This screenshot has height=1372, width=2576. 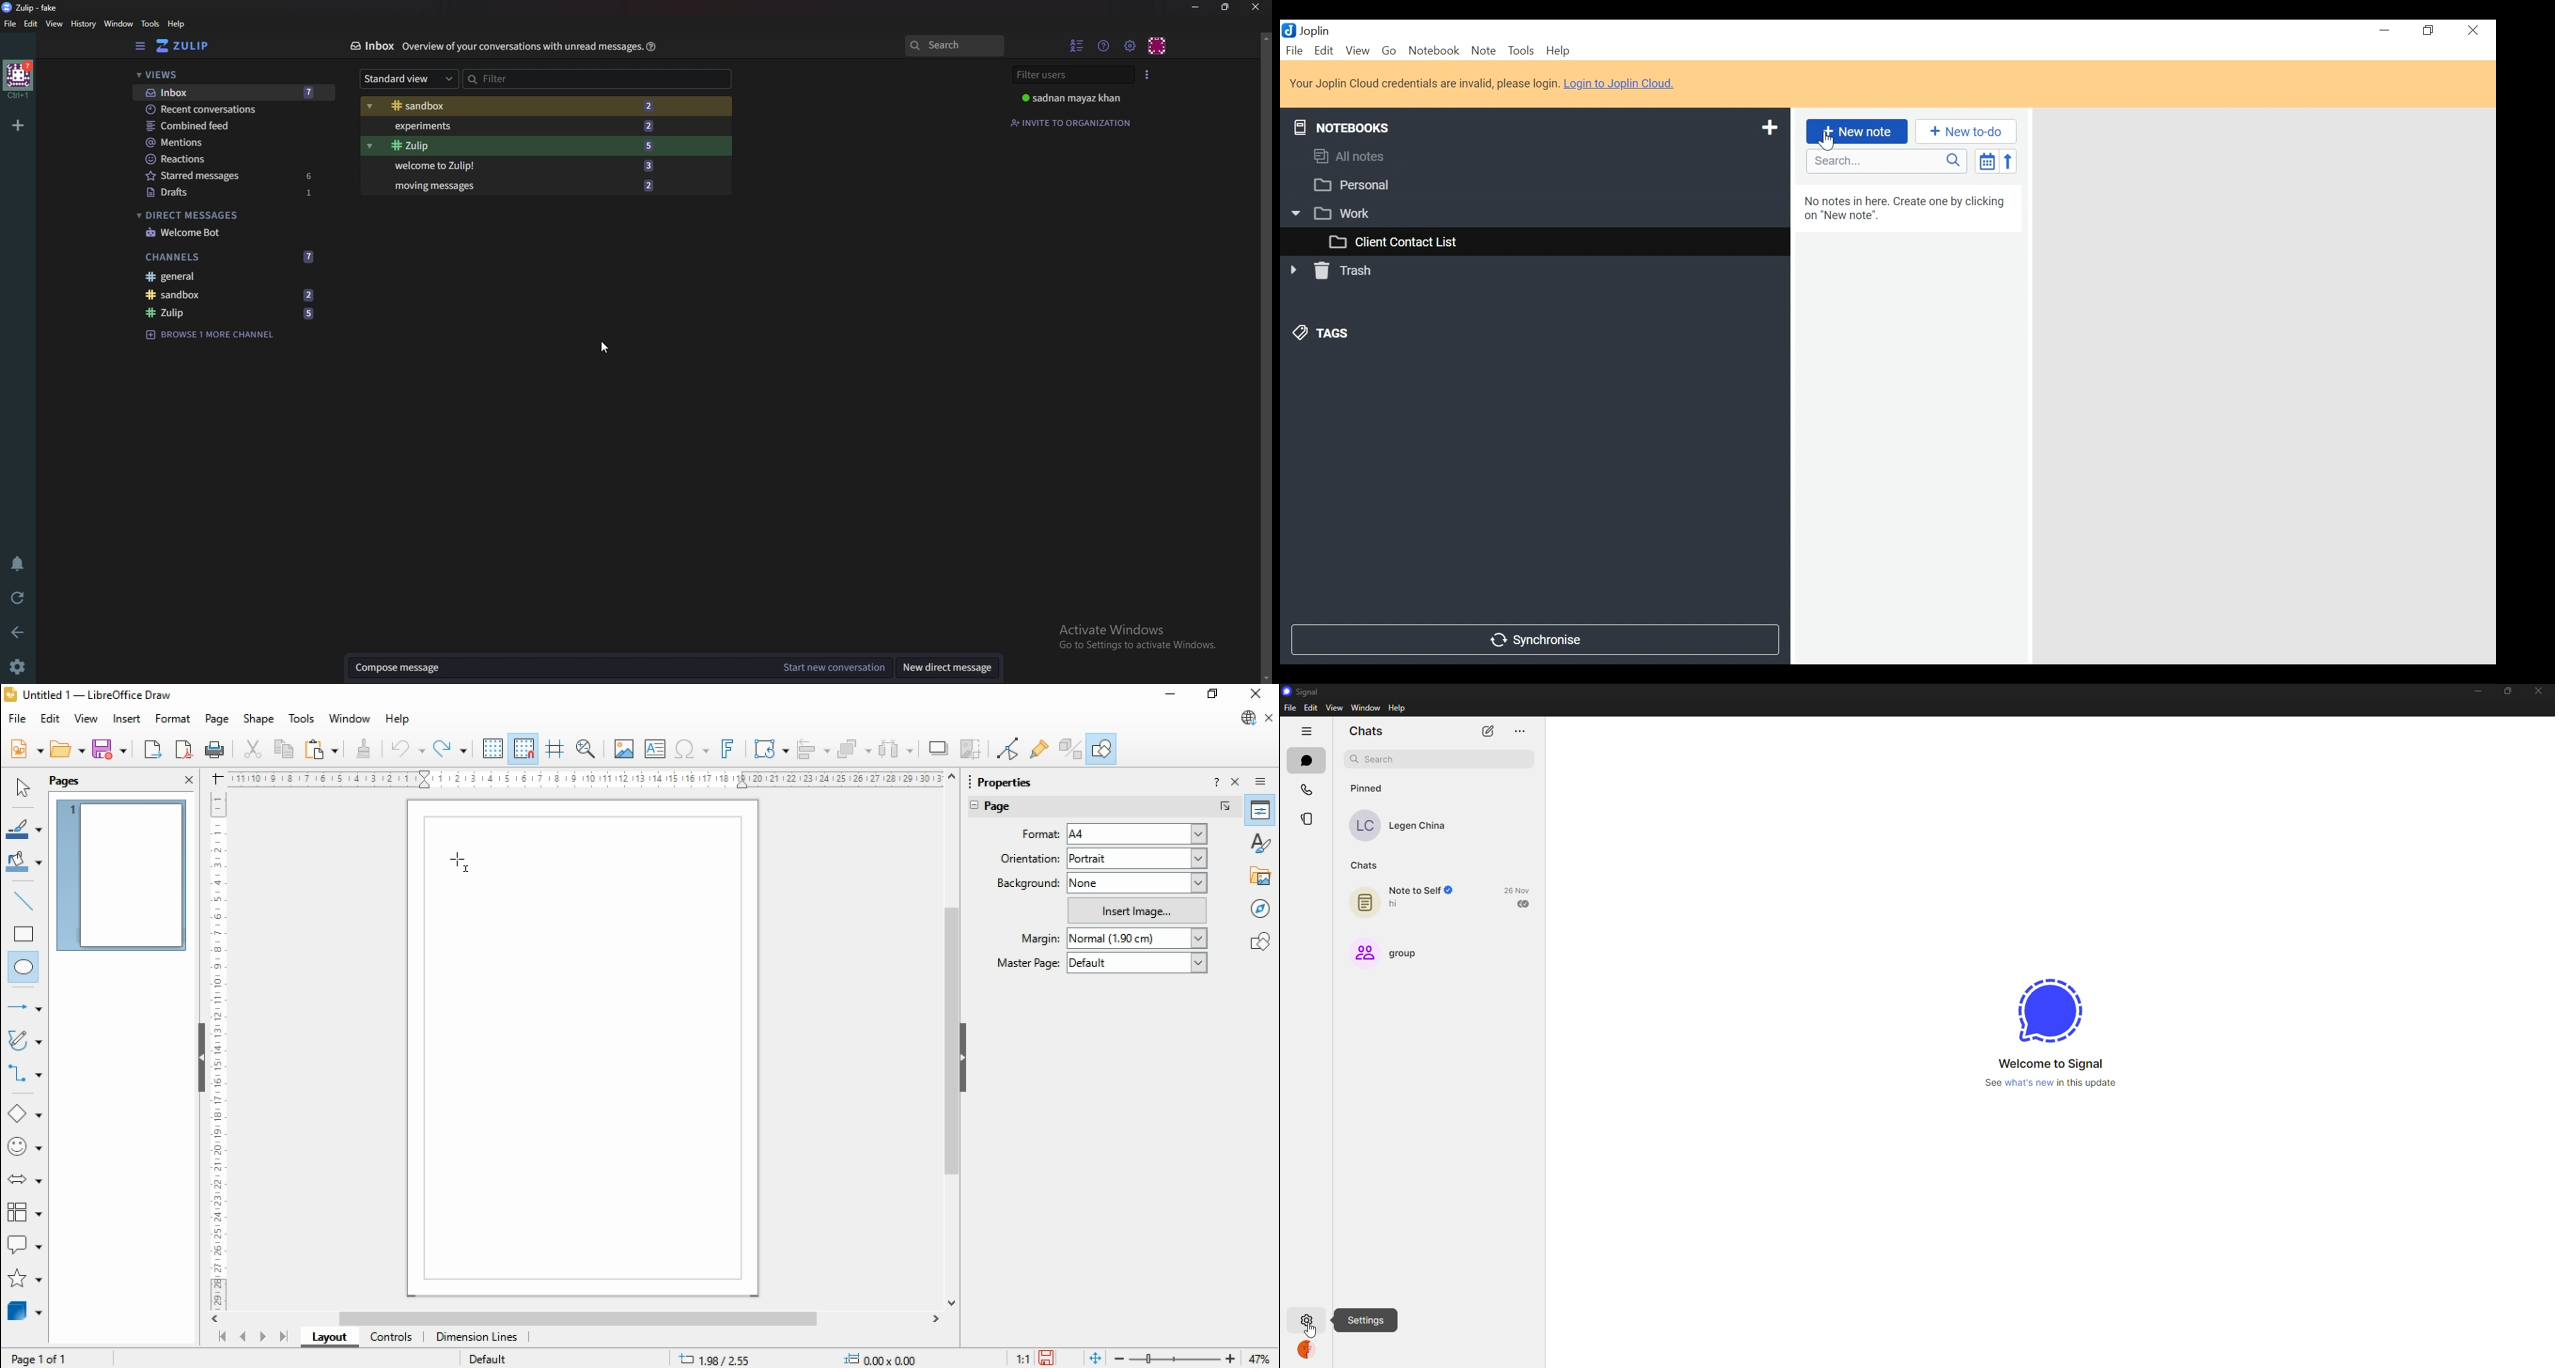 What do you see at coordinates (25, 968) in the screenshot?
I see `ellipse` at bounding box center [25, 968].